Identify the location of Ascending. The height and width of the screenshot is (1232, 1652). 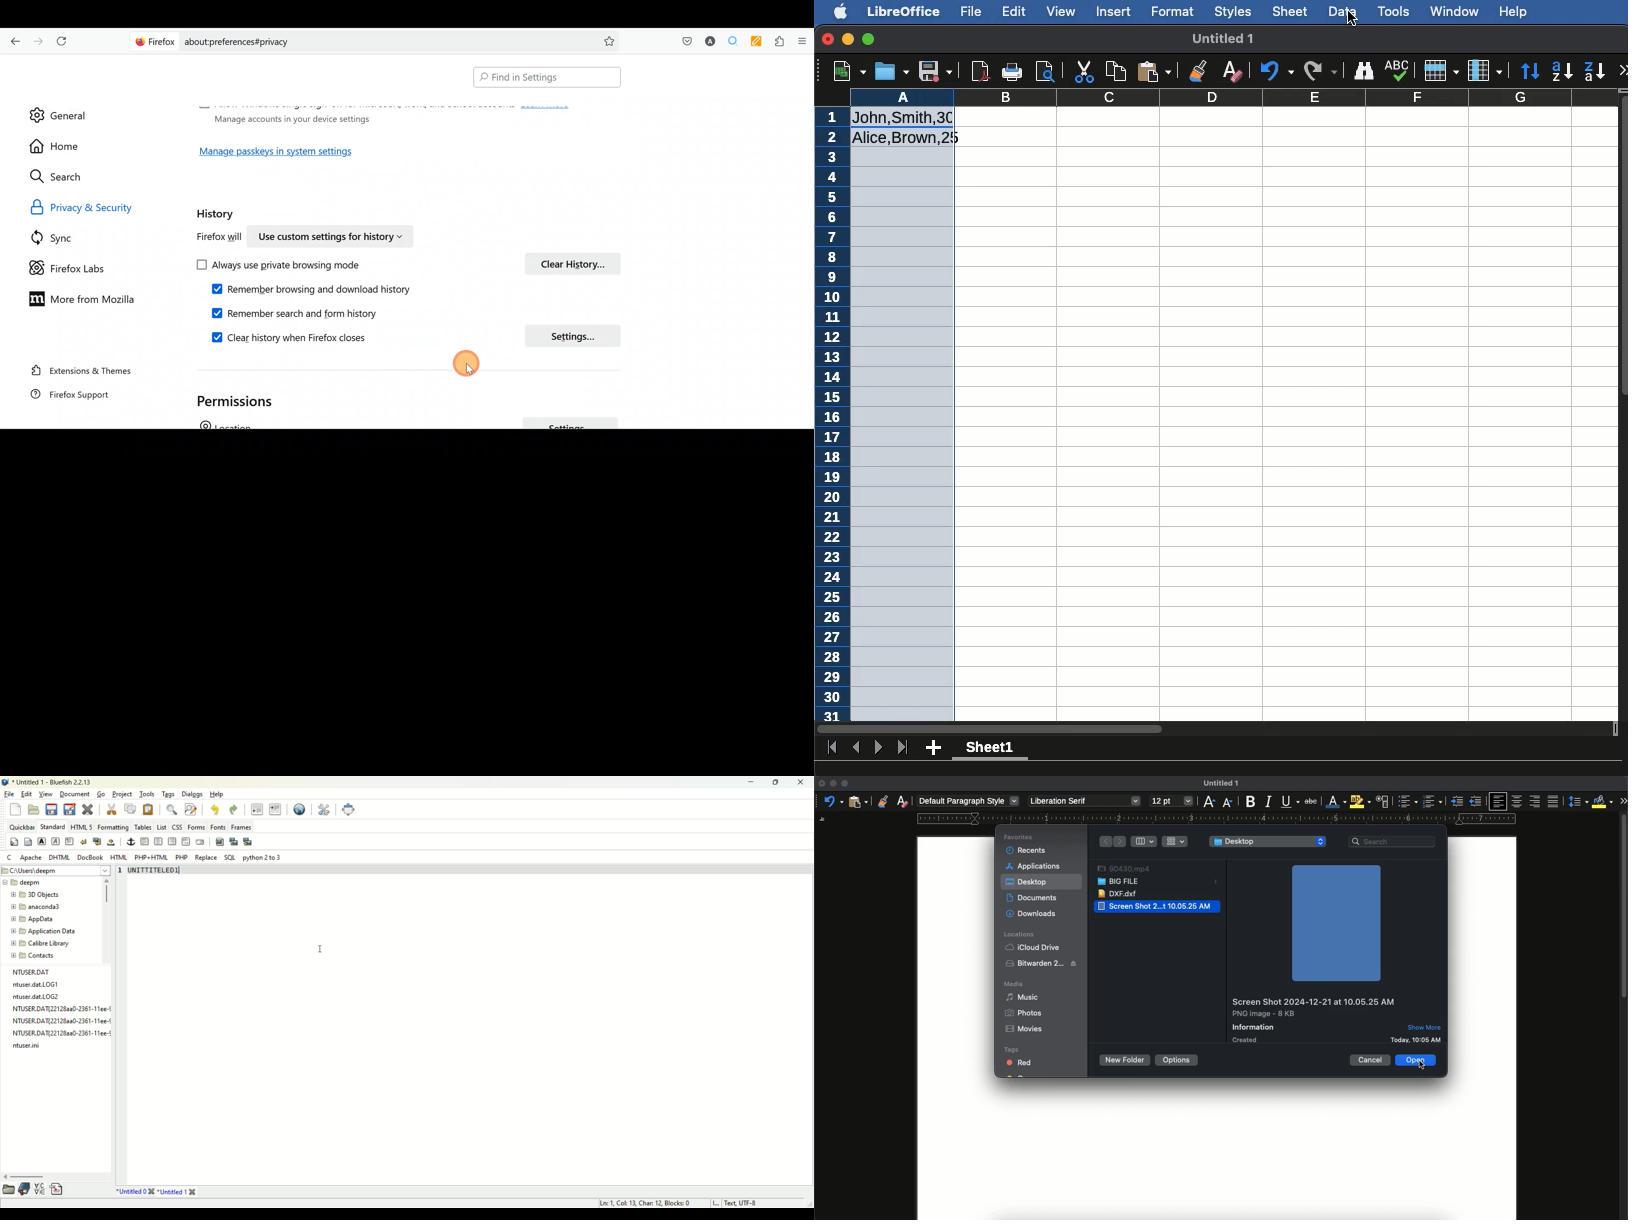
(1564, 70).